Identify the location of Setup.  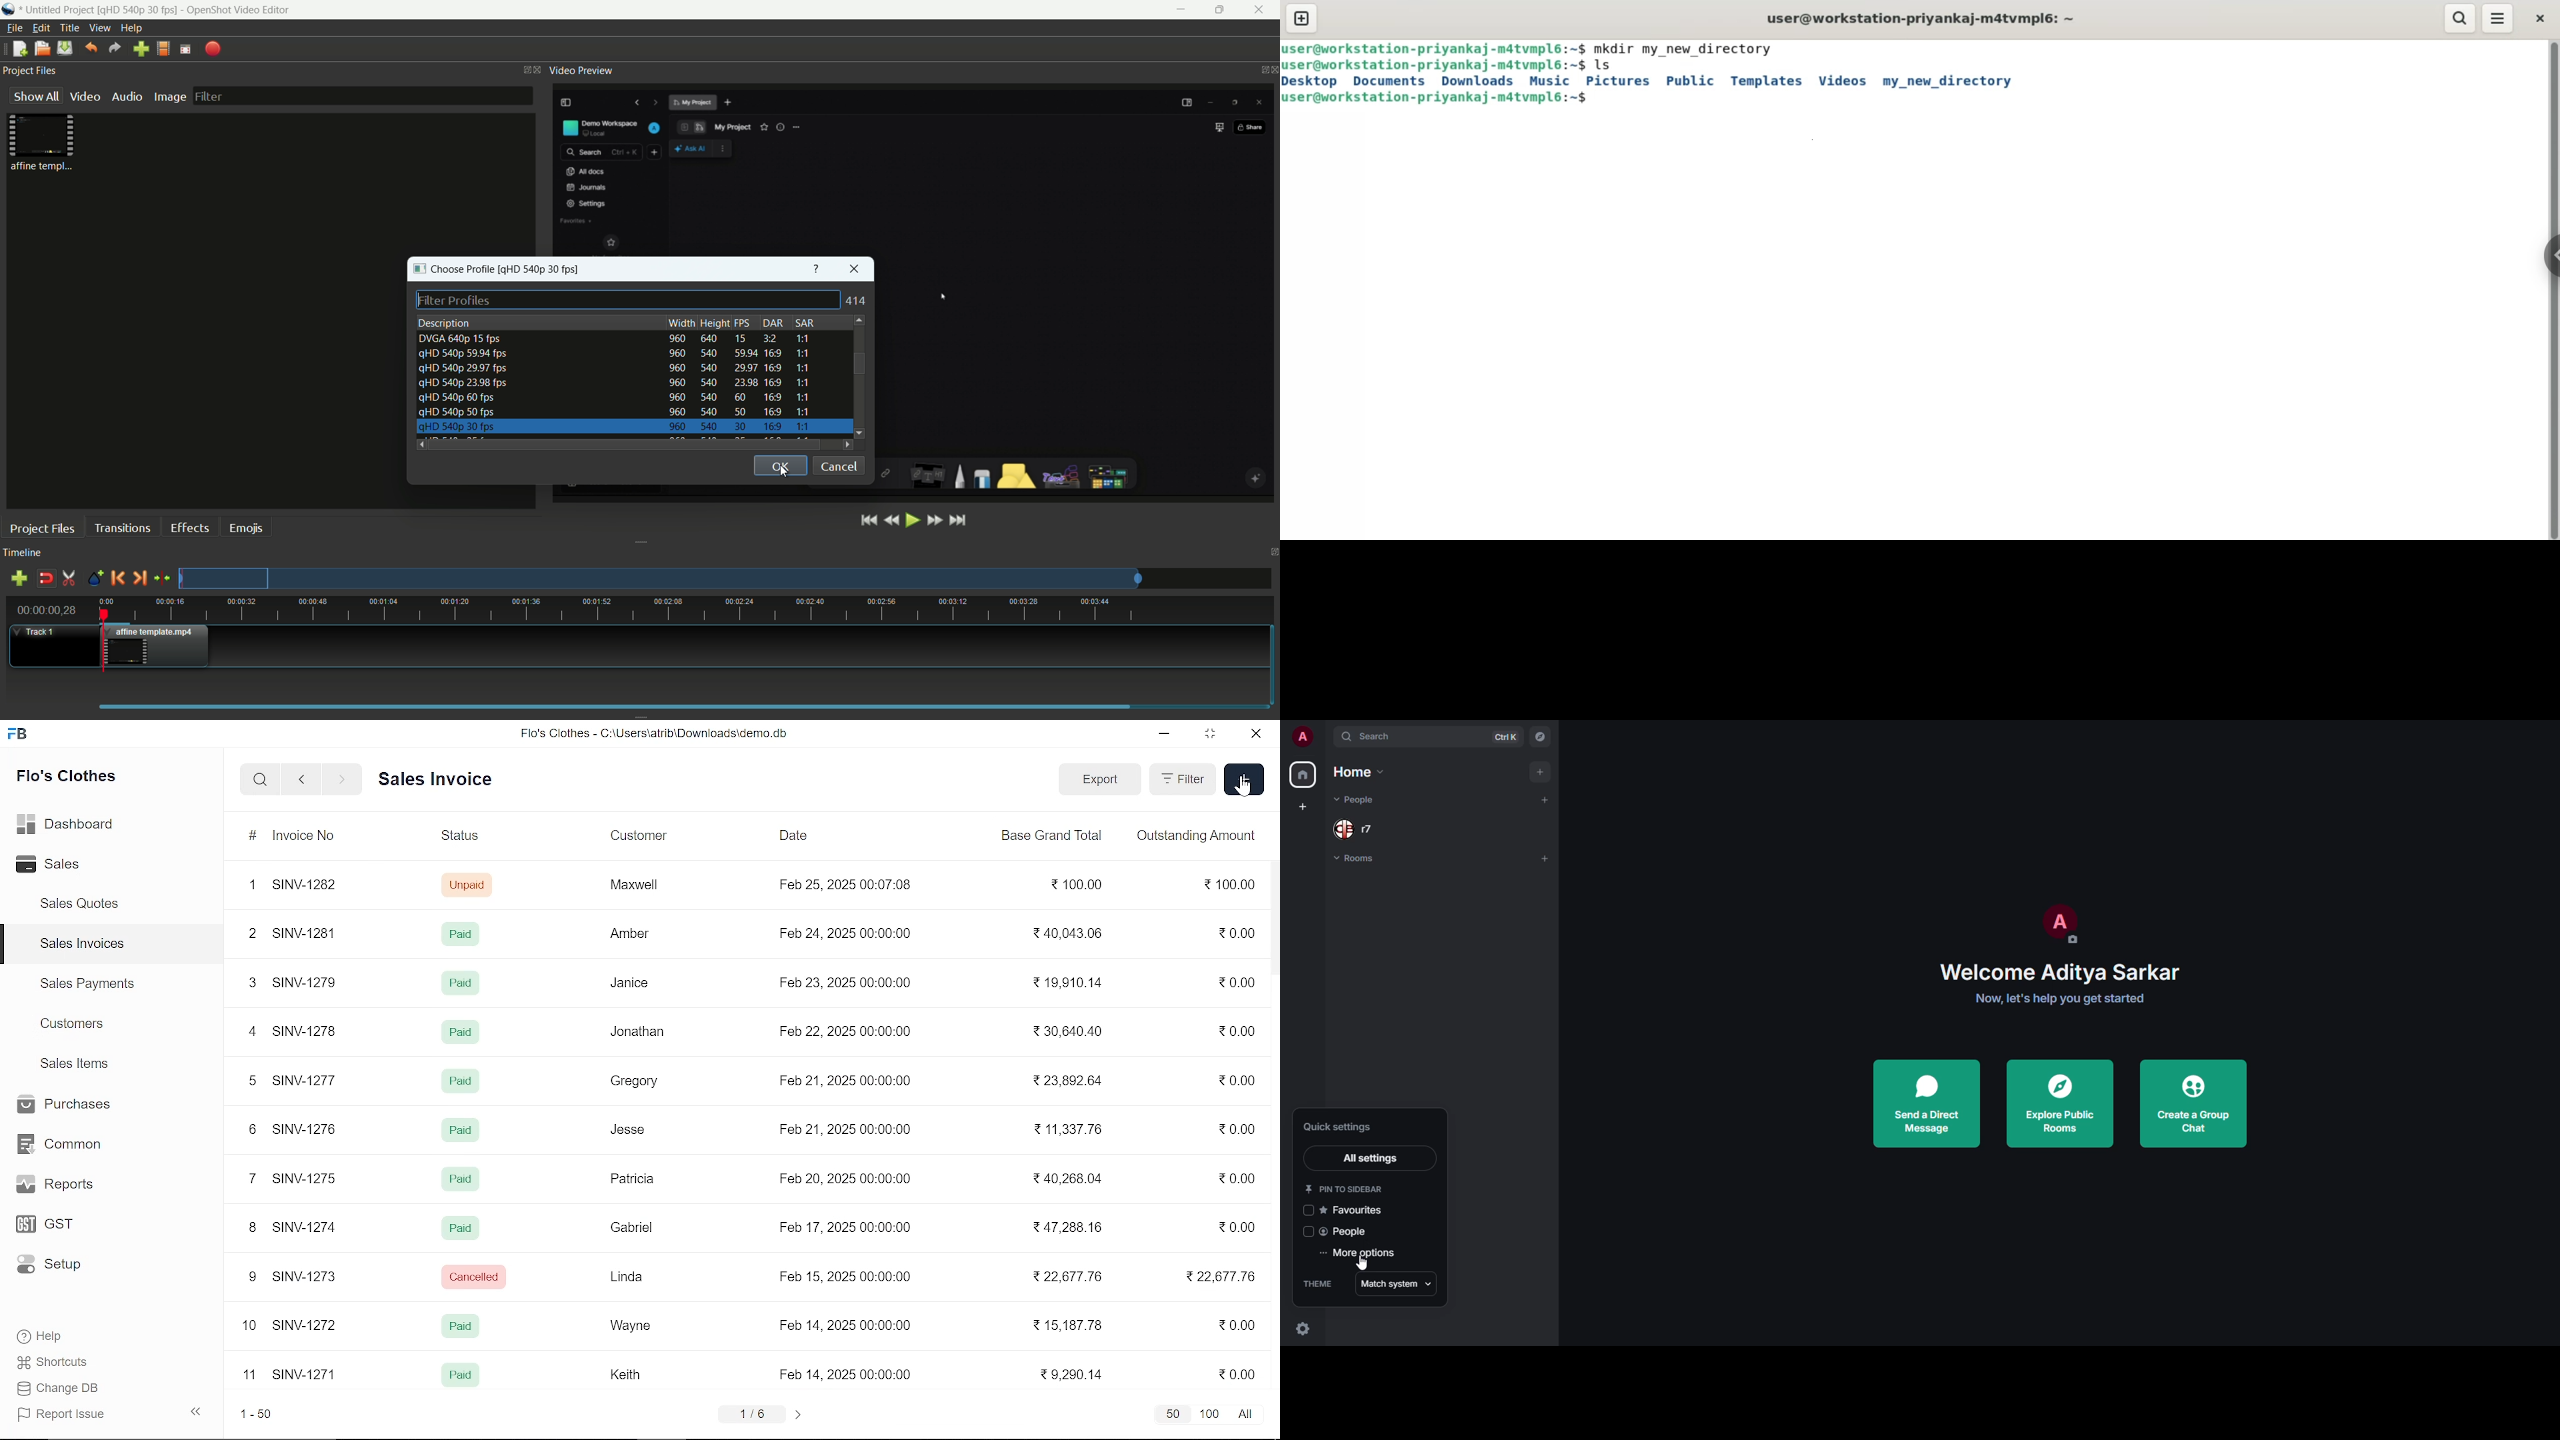
(63, 1266).